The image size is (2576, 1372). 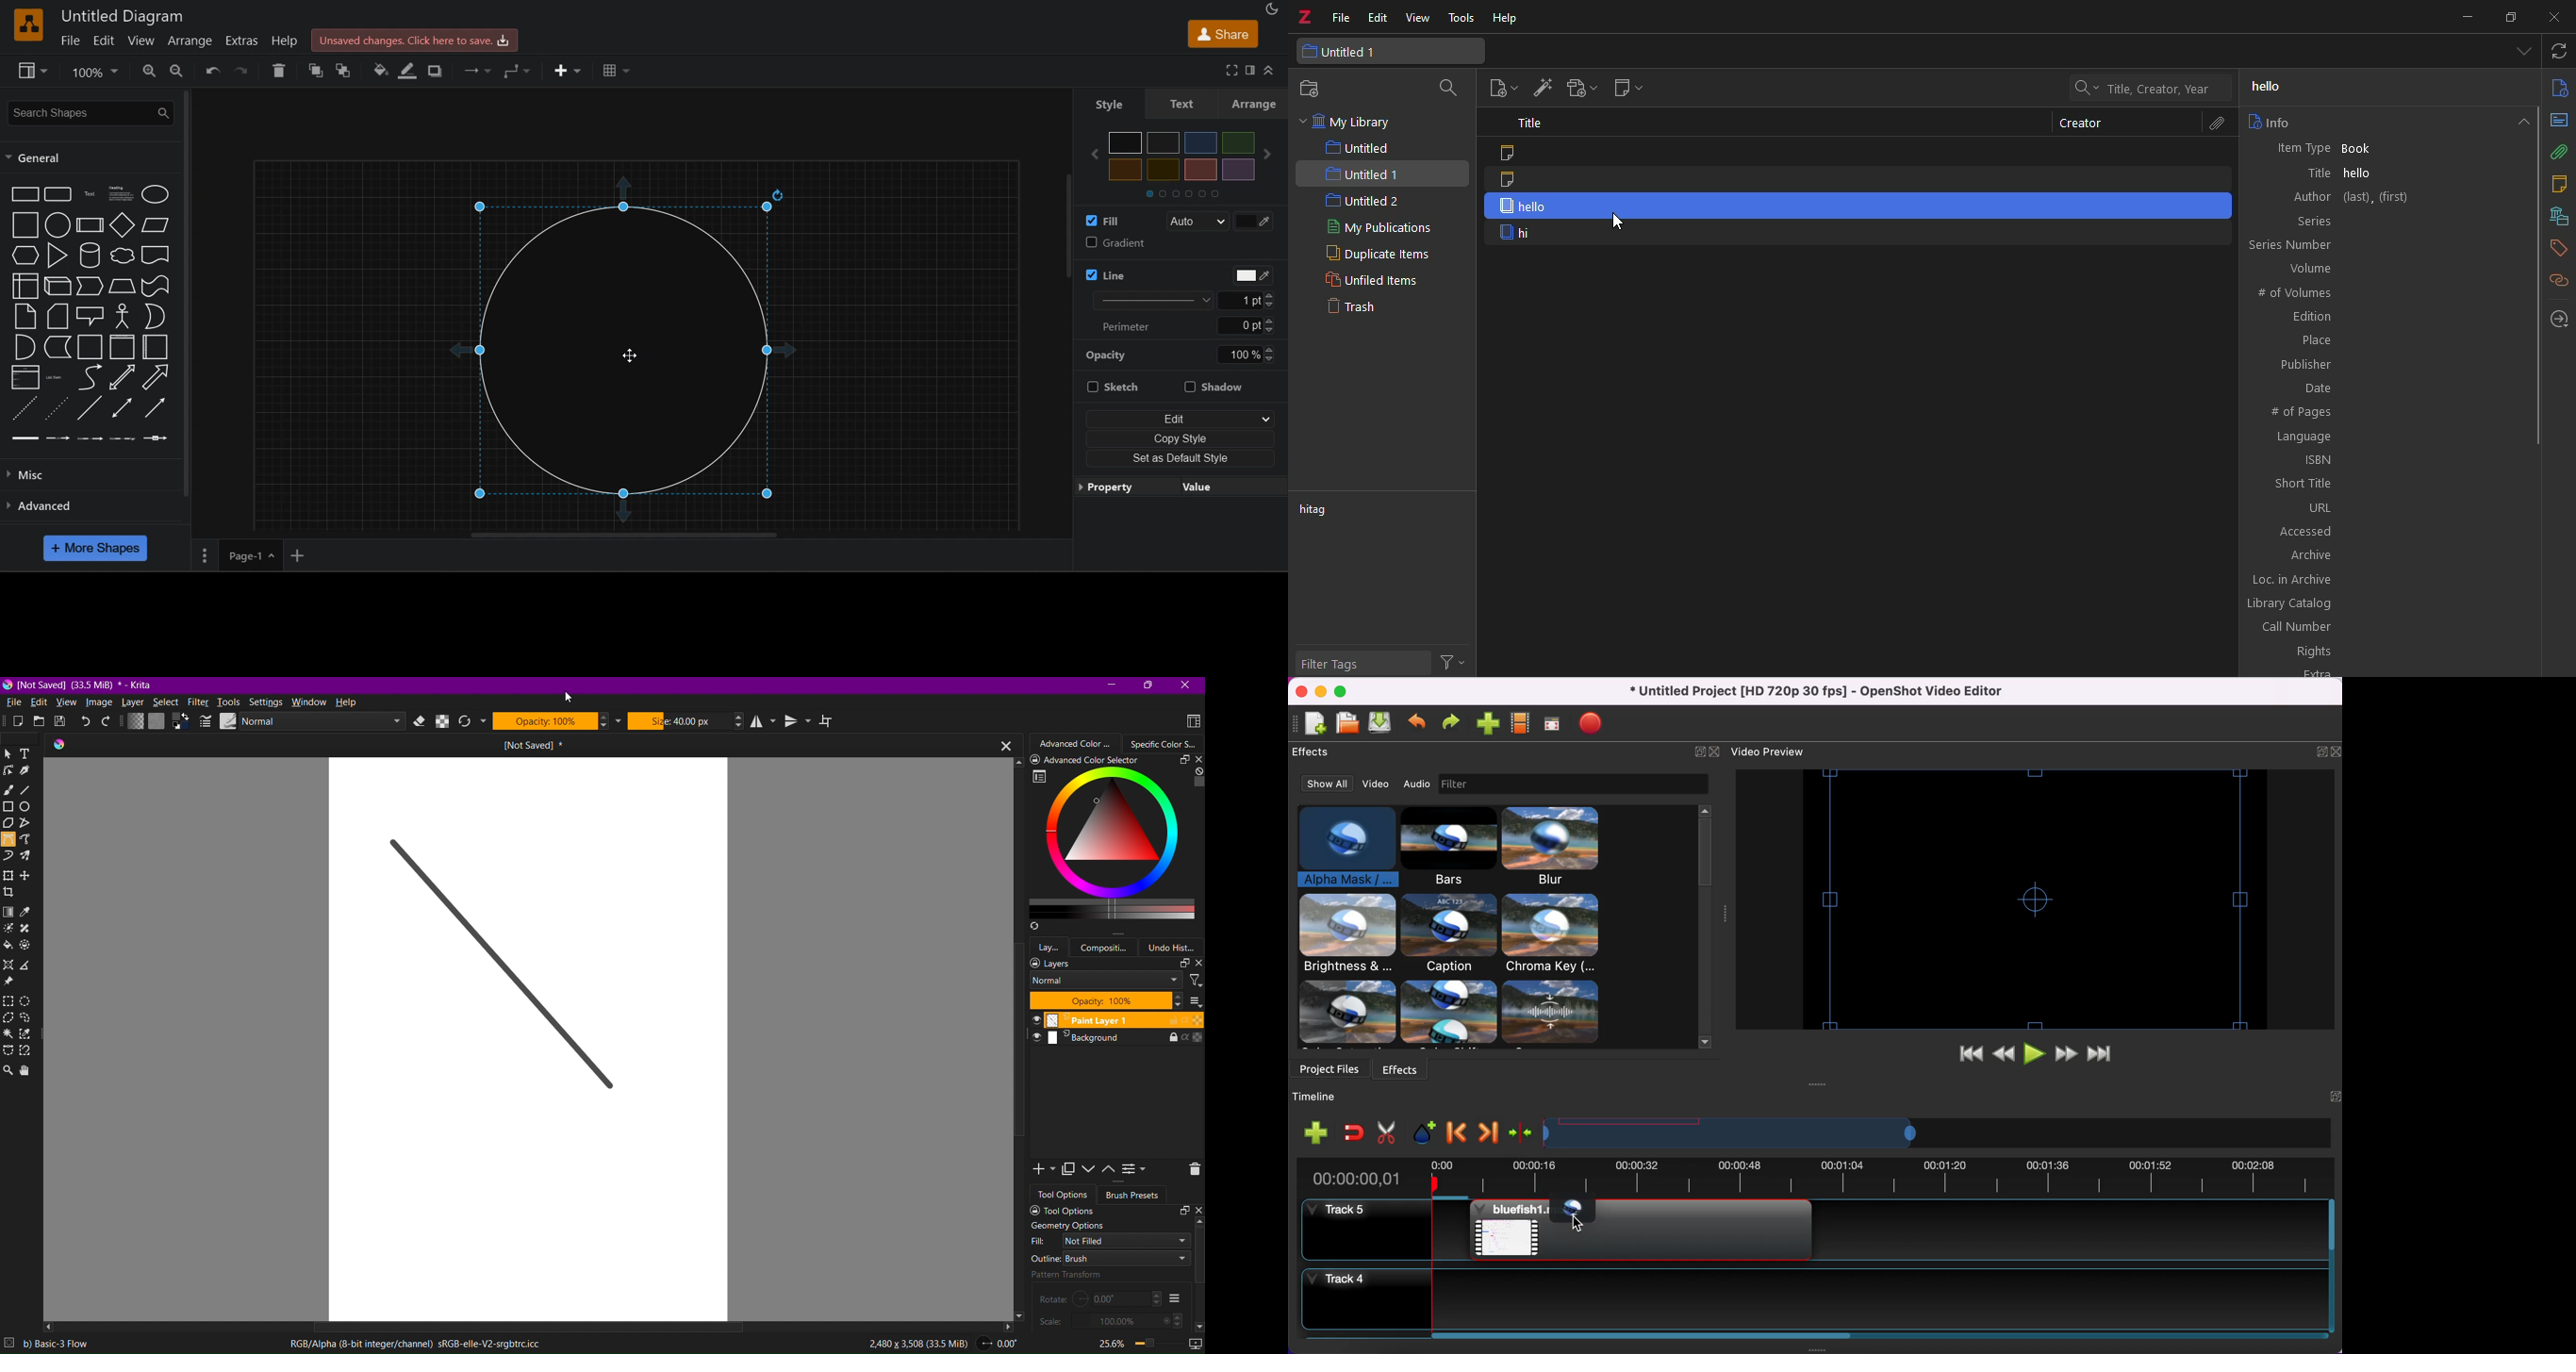 I want to click on video preview, so click(x=2030, y=898).